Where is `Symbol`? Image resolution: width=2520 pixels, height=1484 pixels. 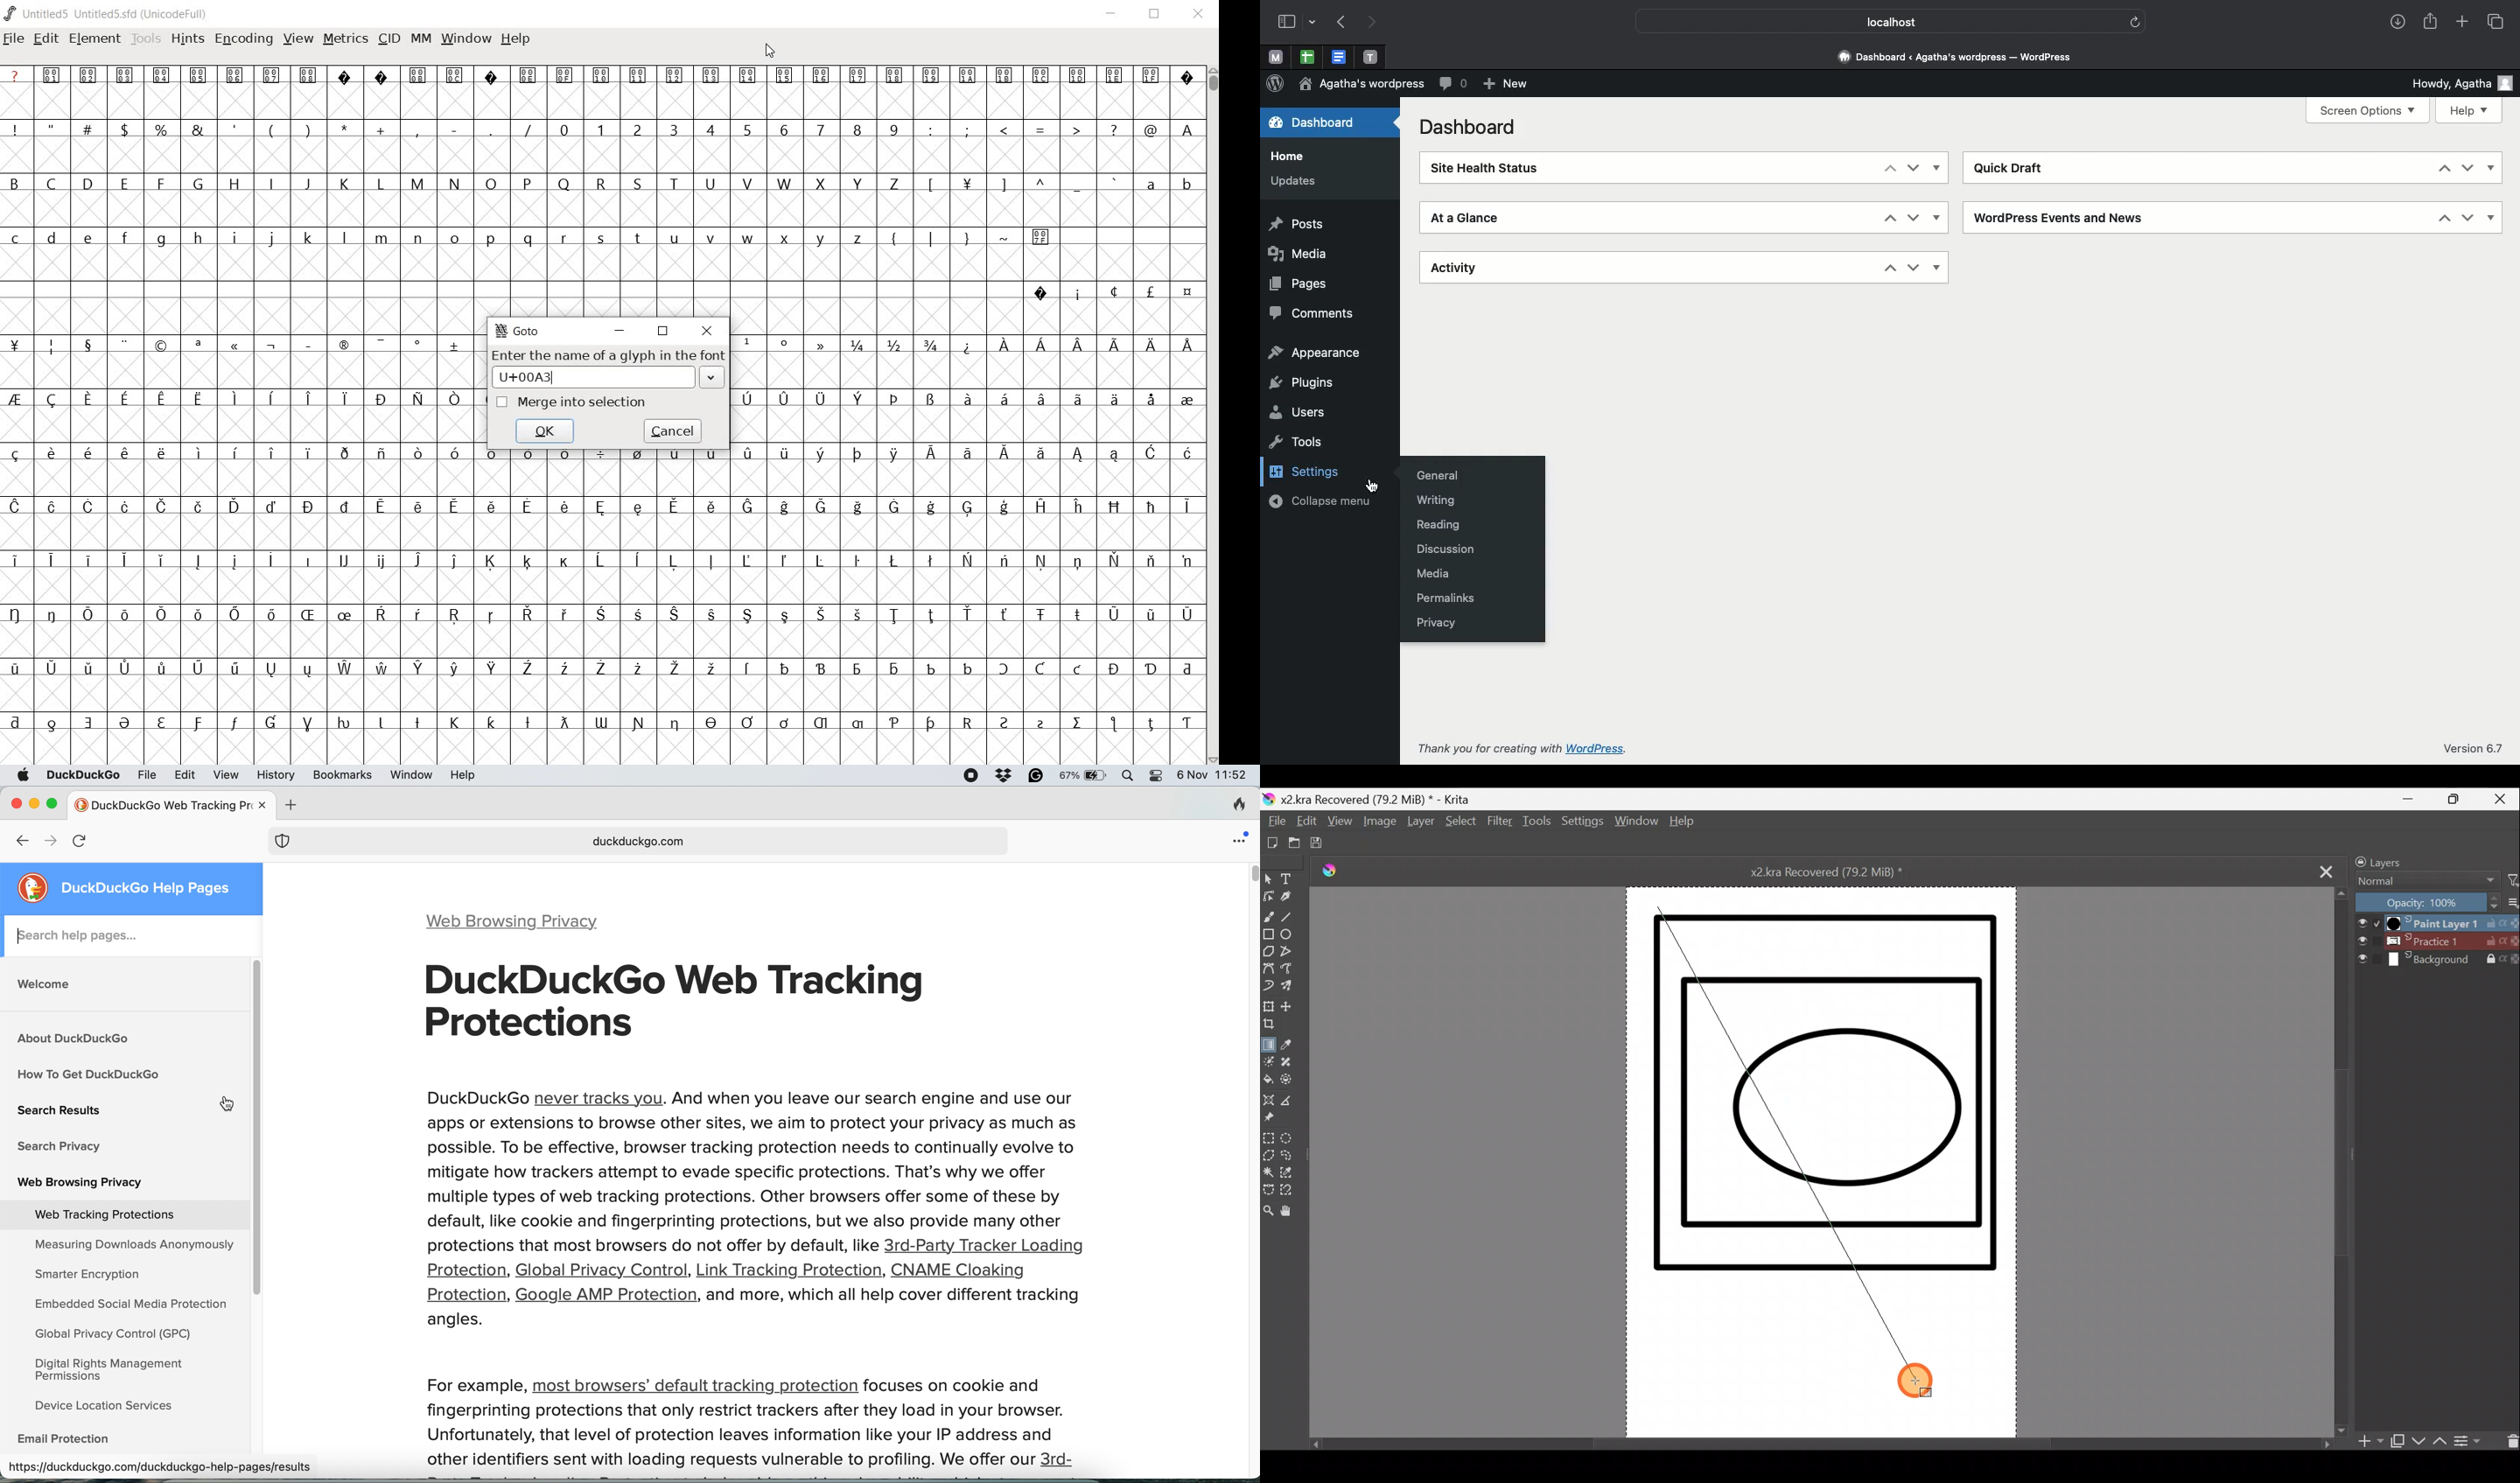
Symbol is located at coordinates (236, 75).